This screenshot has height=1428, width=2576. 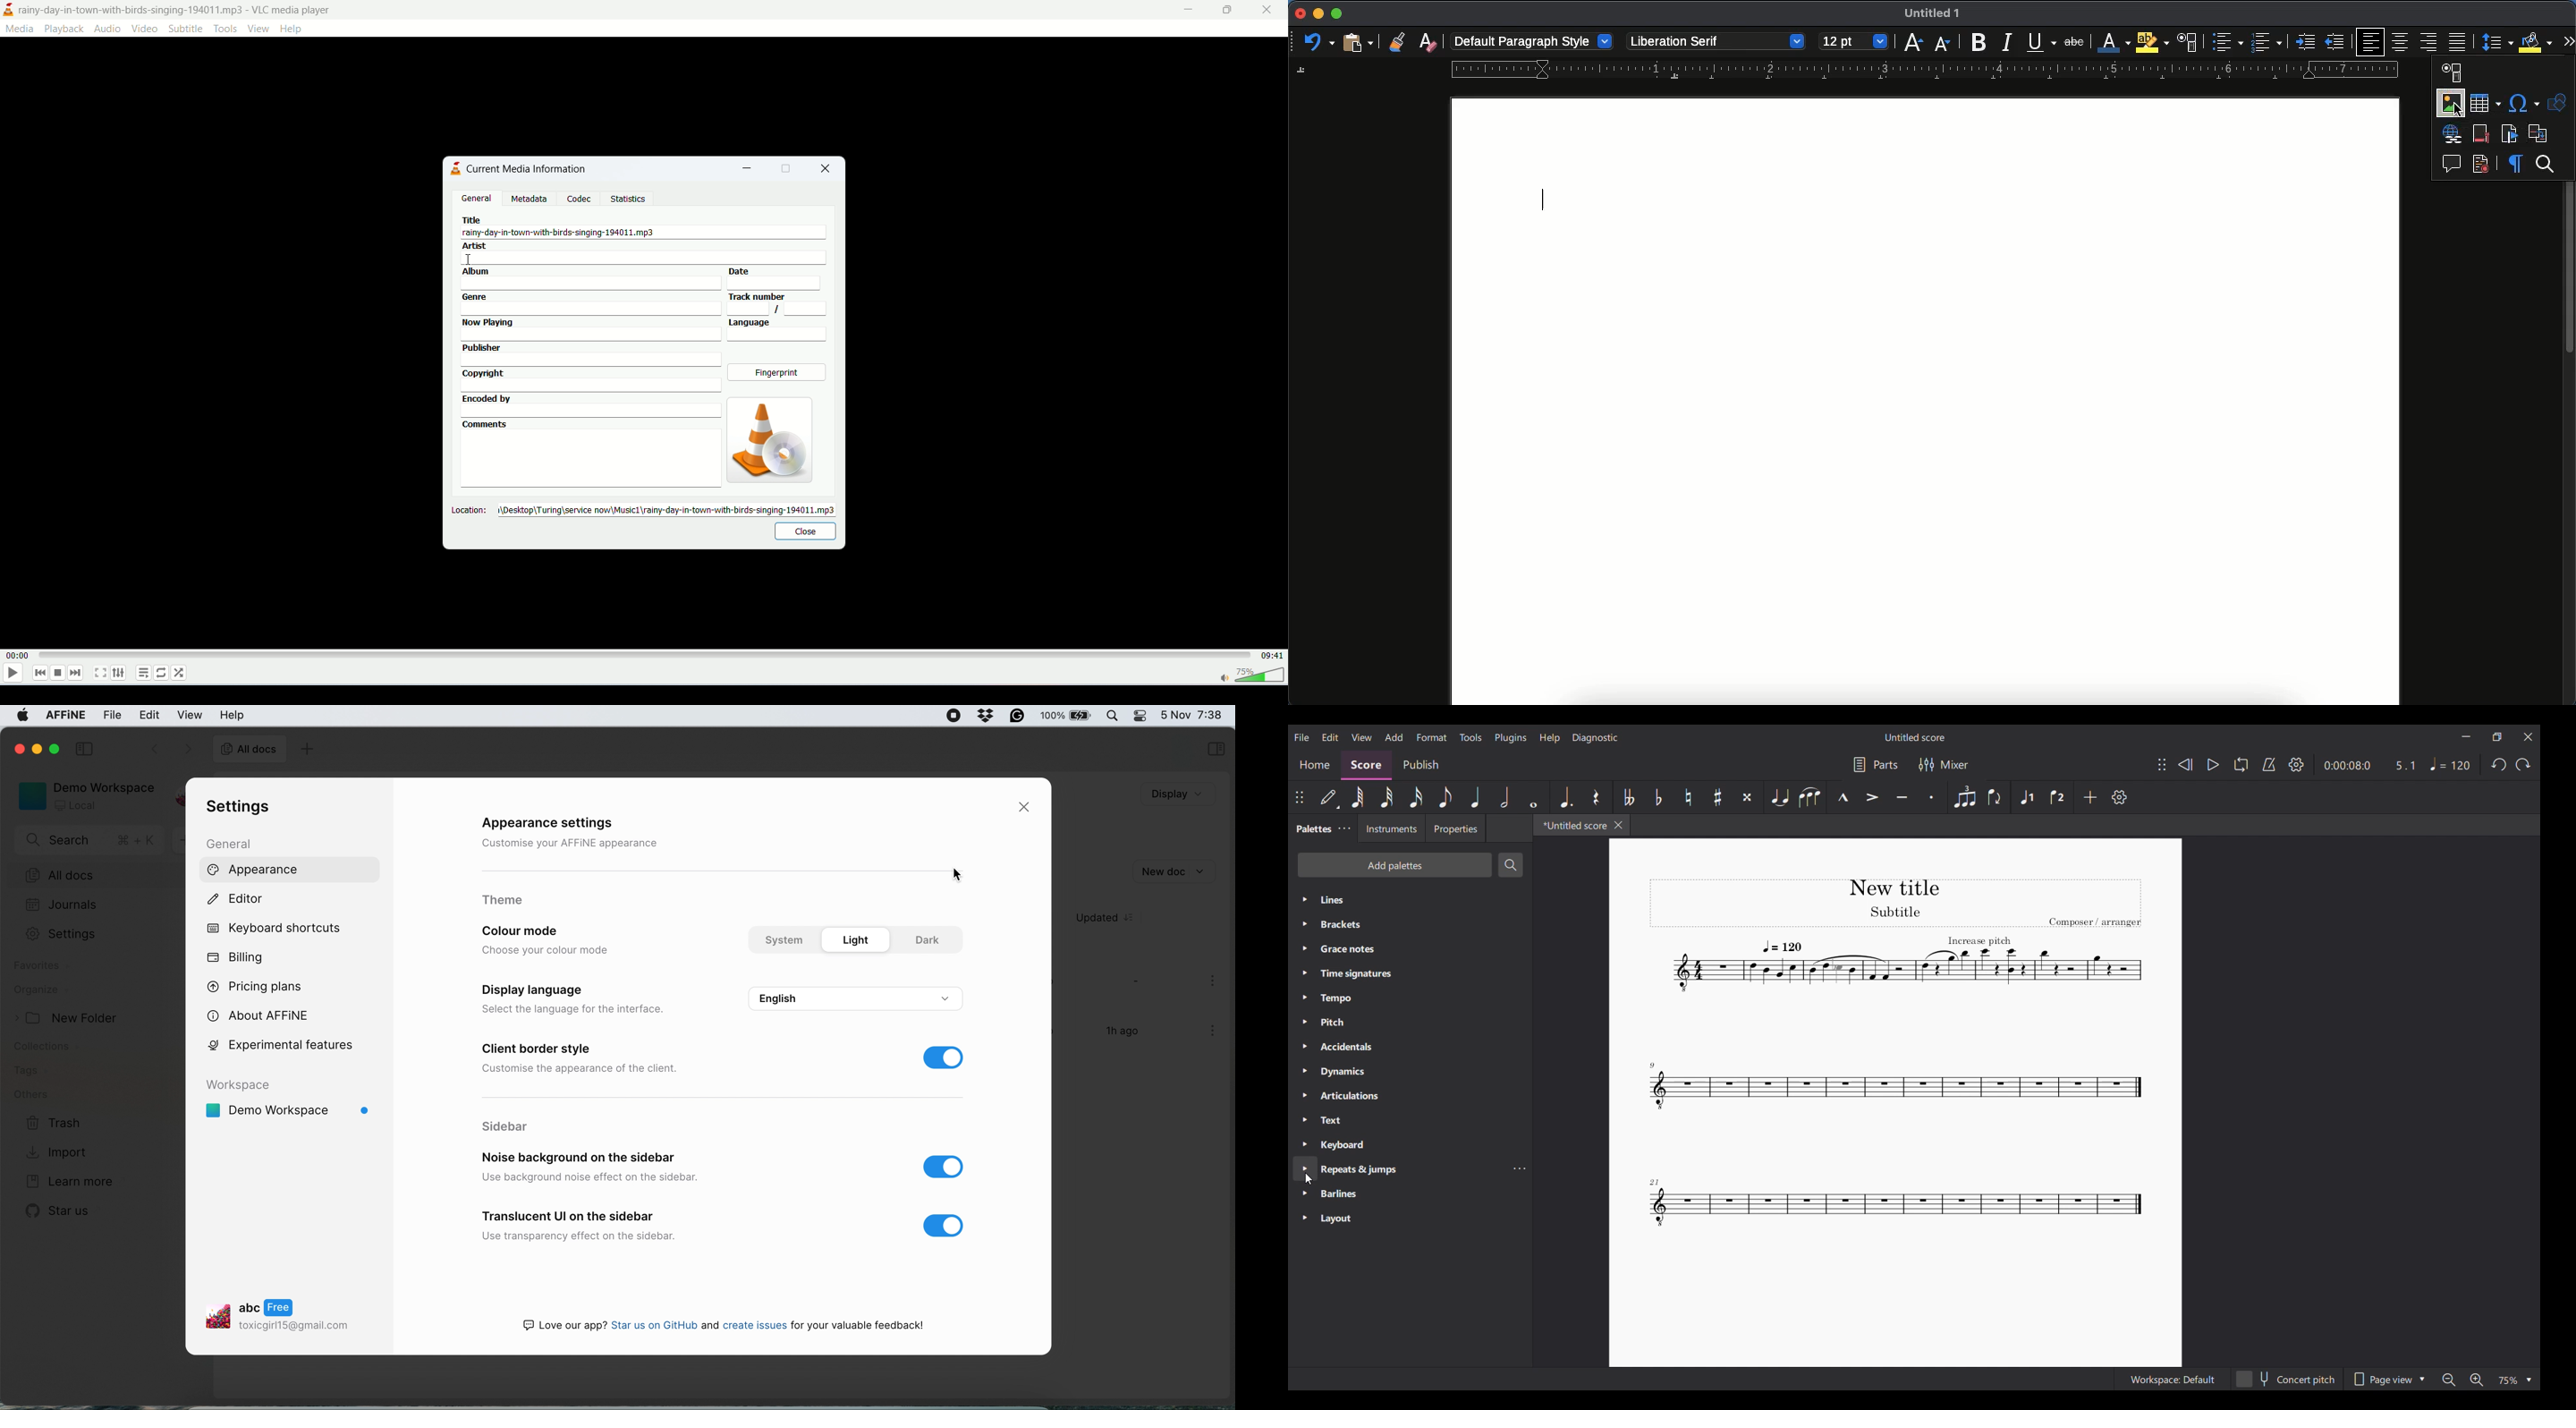 I want to click on star us, so click(x=60, y=1214).